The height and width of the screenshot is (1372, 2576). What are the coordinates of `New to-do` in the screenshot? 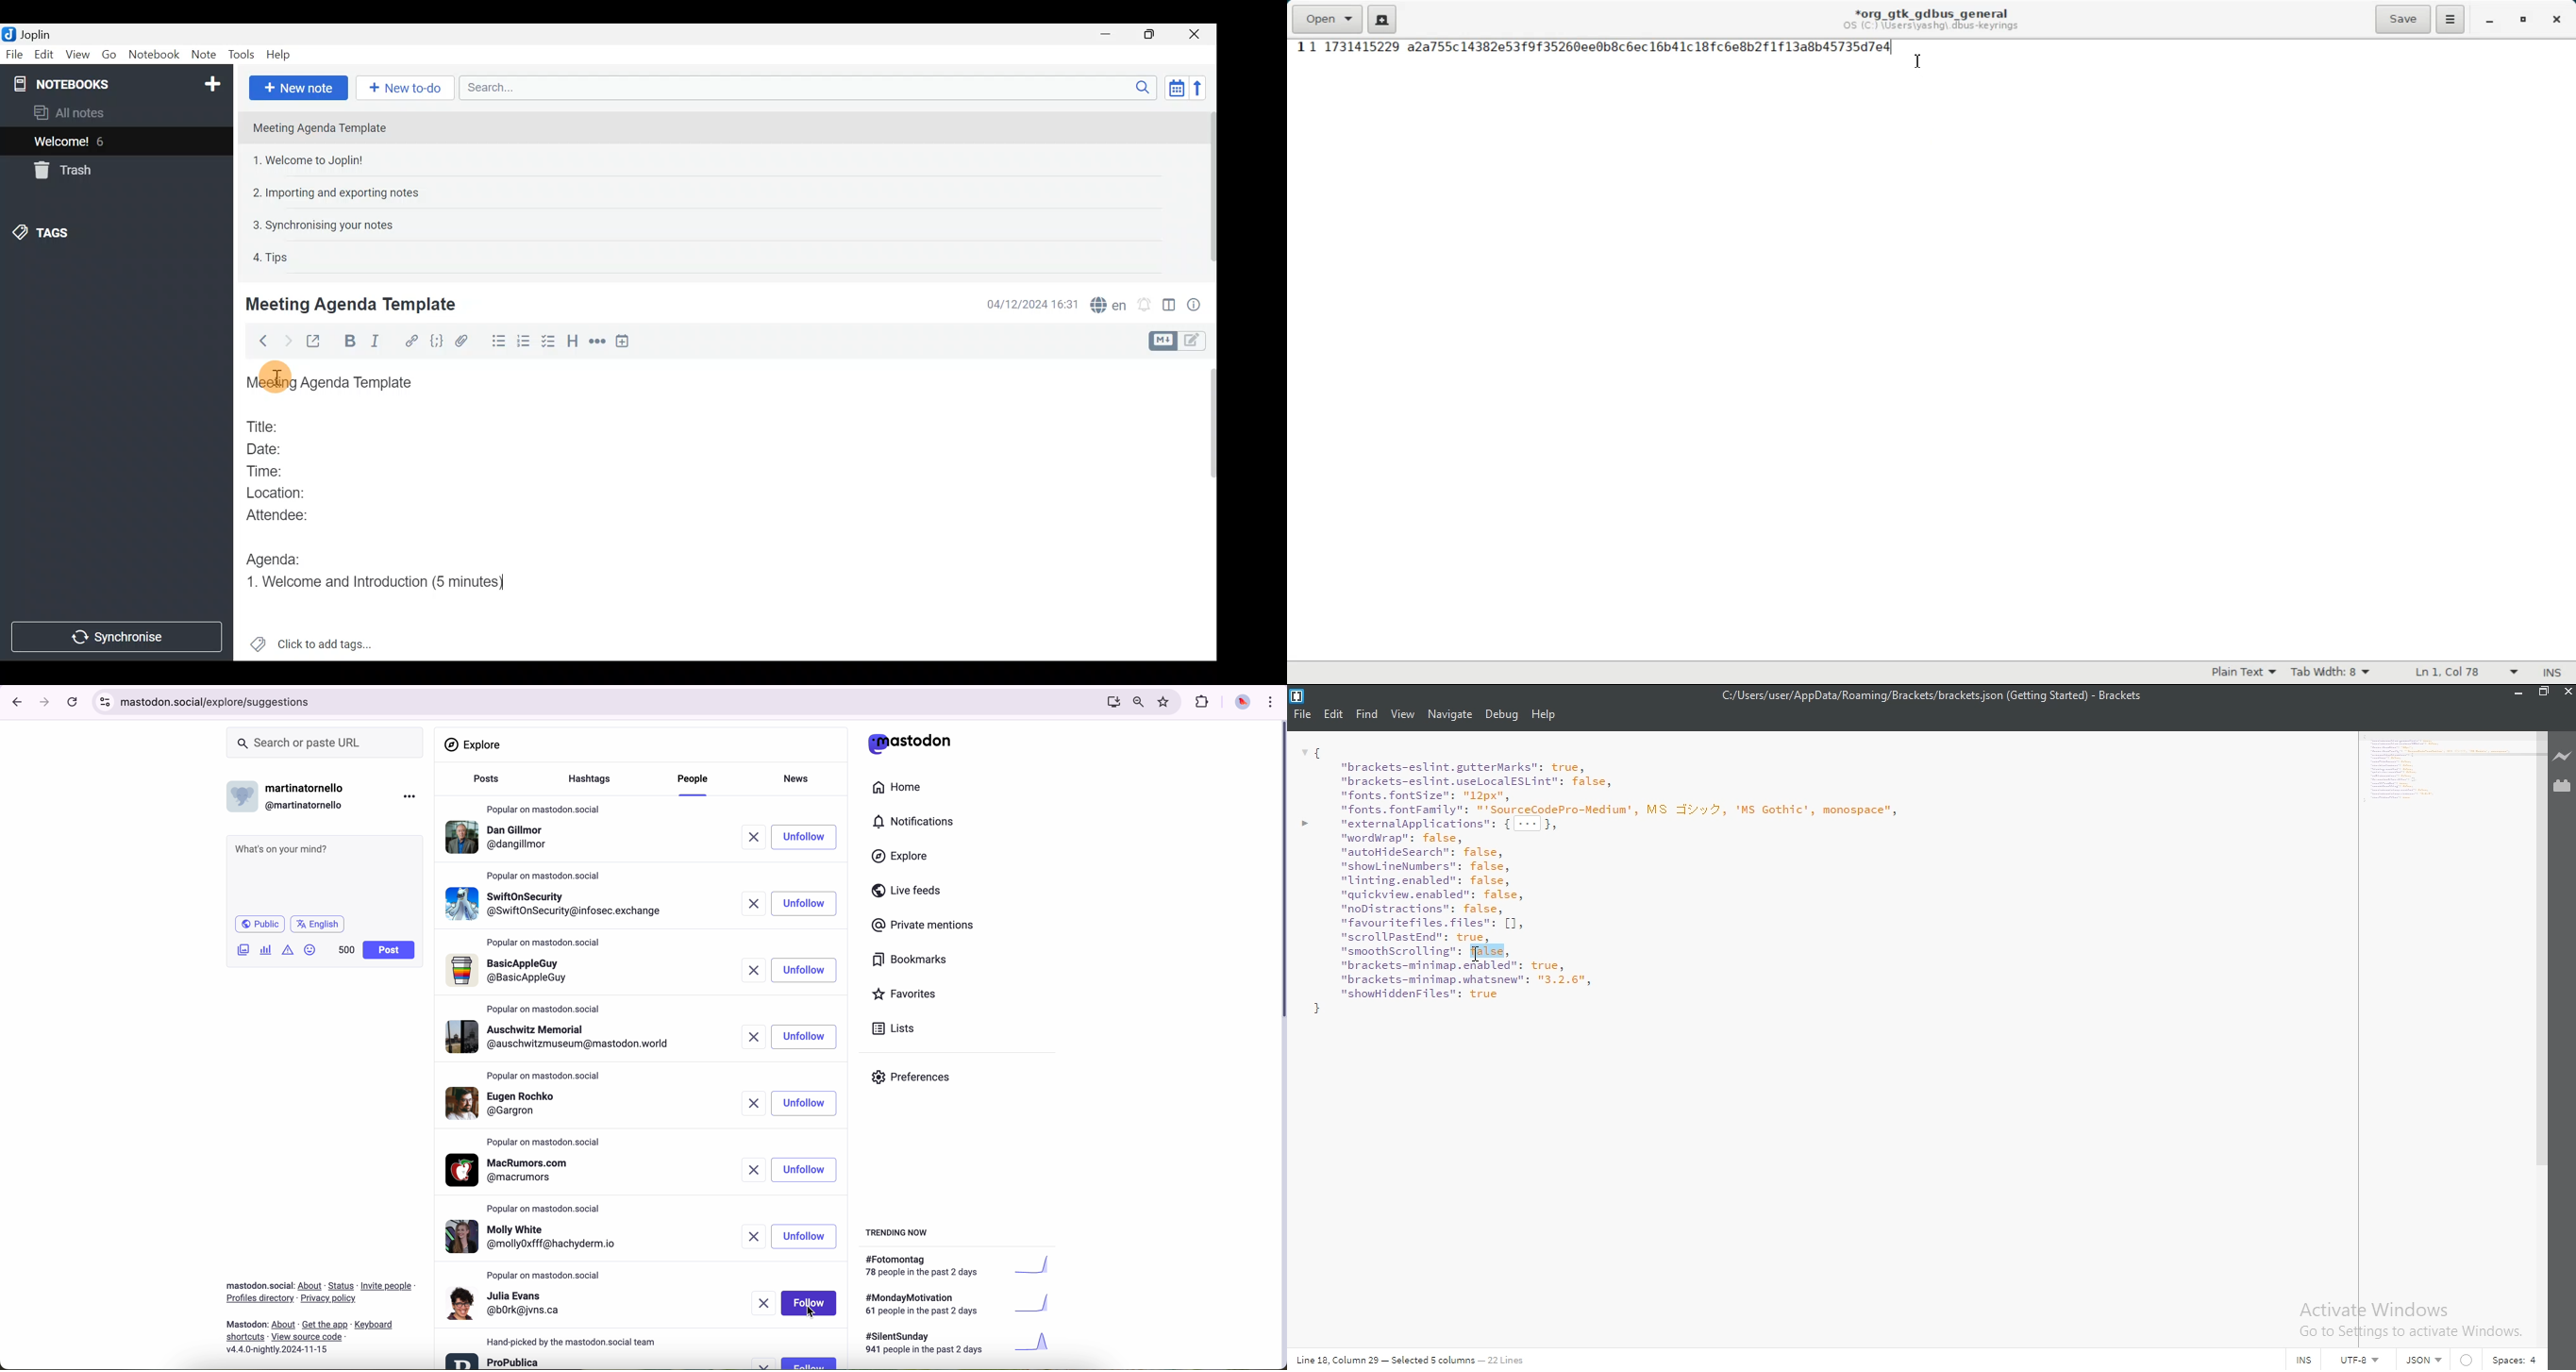 It's located at (402, 87).